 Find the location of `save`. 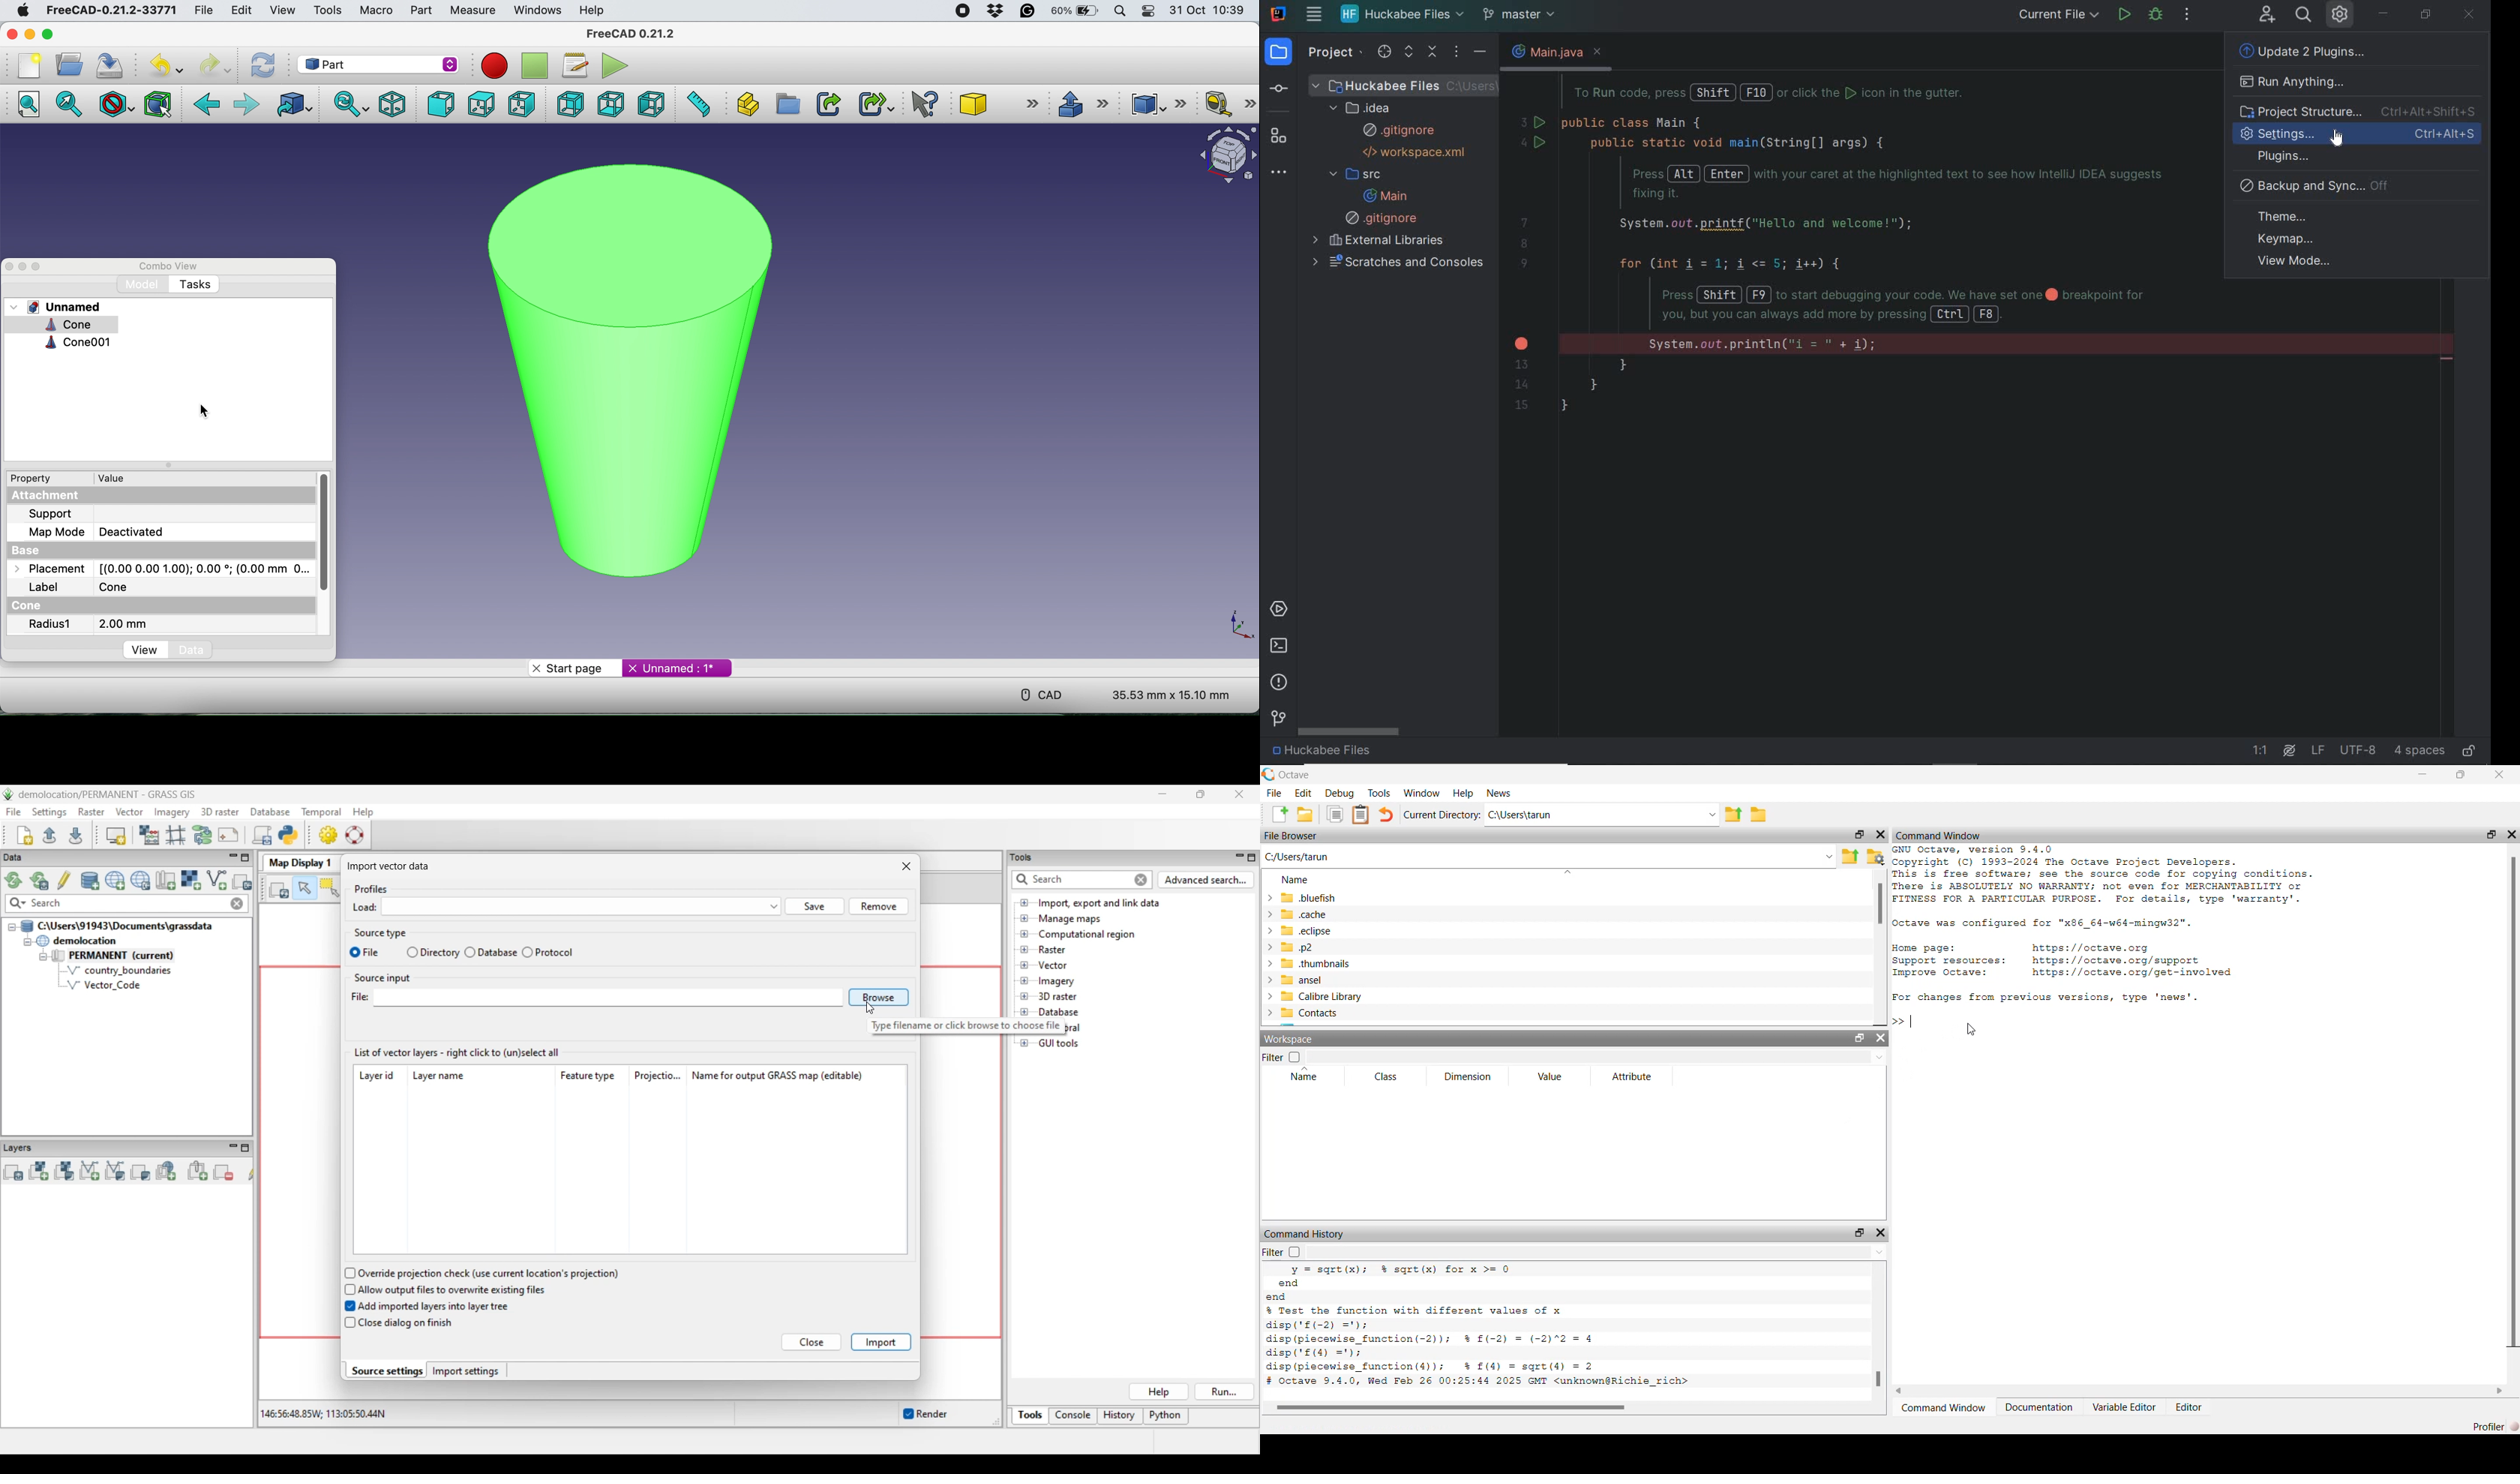

save is located at coordinates (110, 65).